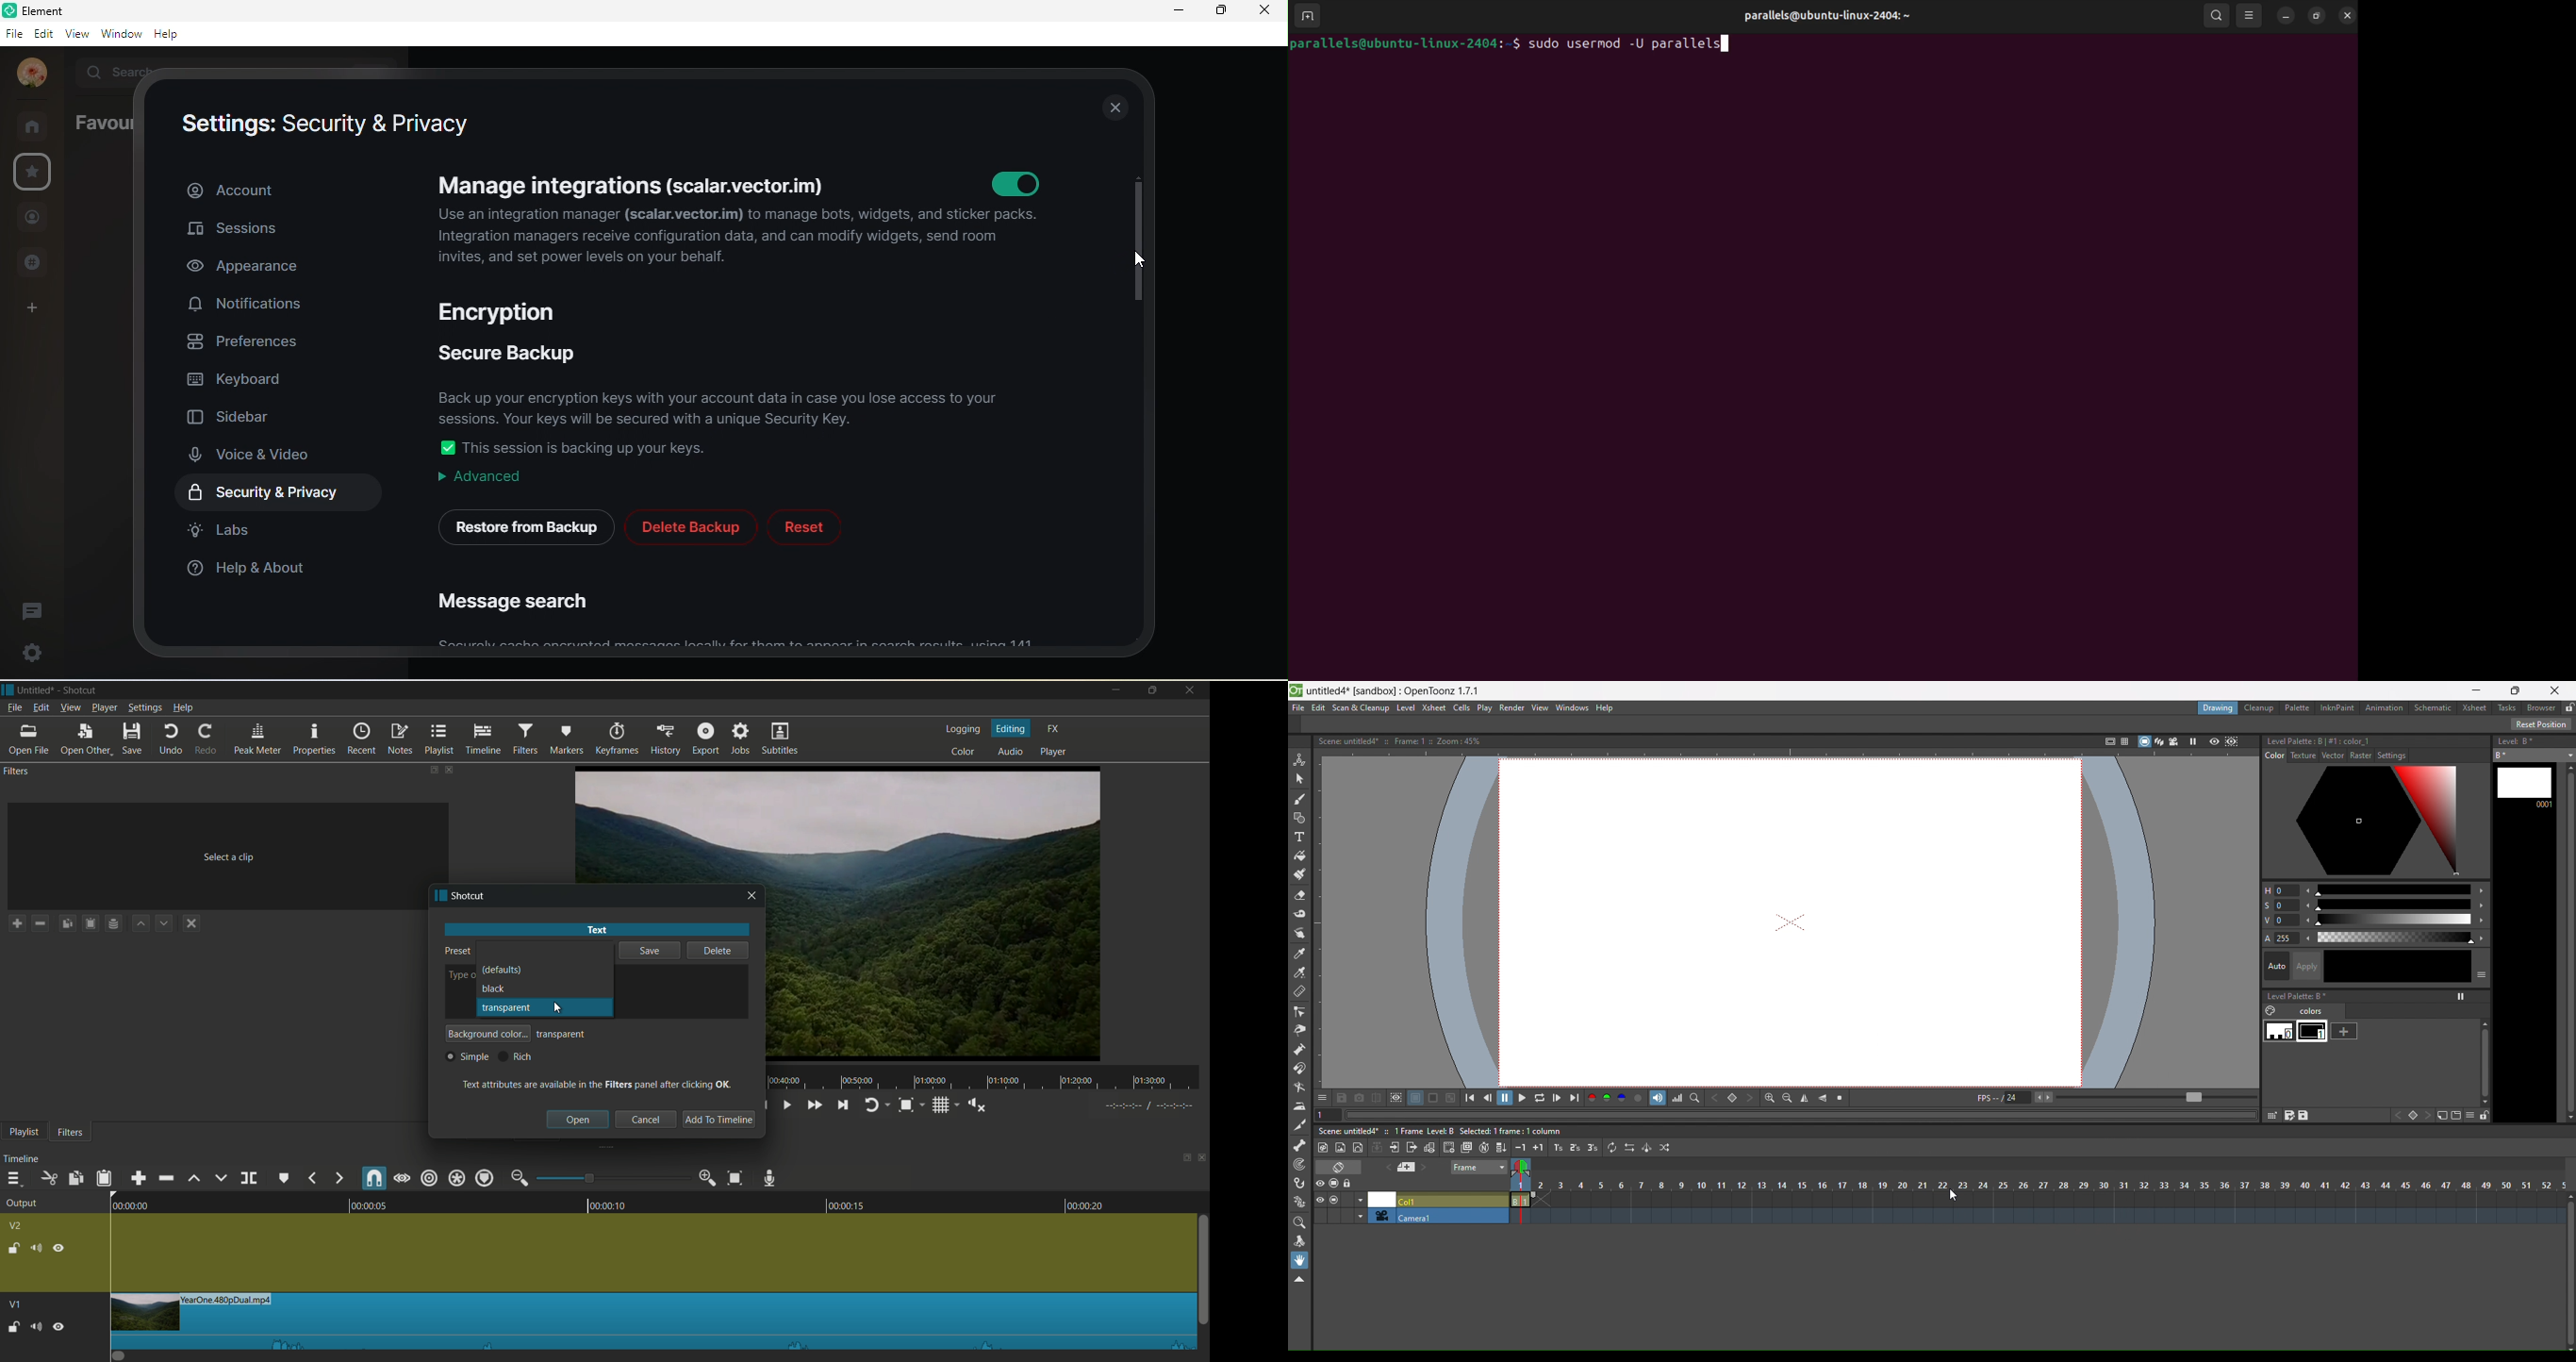 This screenshot has height=1372, width=2576. What do you see at coordinates (1301, 954) in the screenshot?
I see `style picker` at bounding box center [1301, 954].